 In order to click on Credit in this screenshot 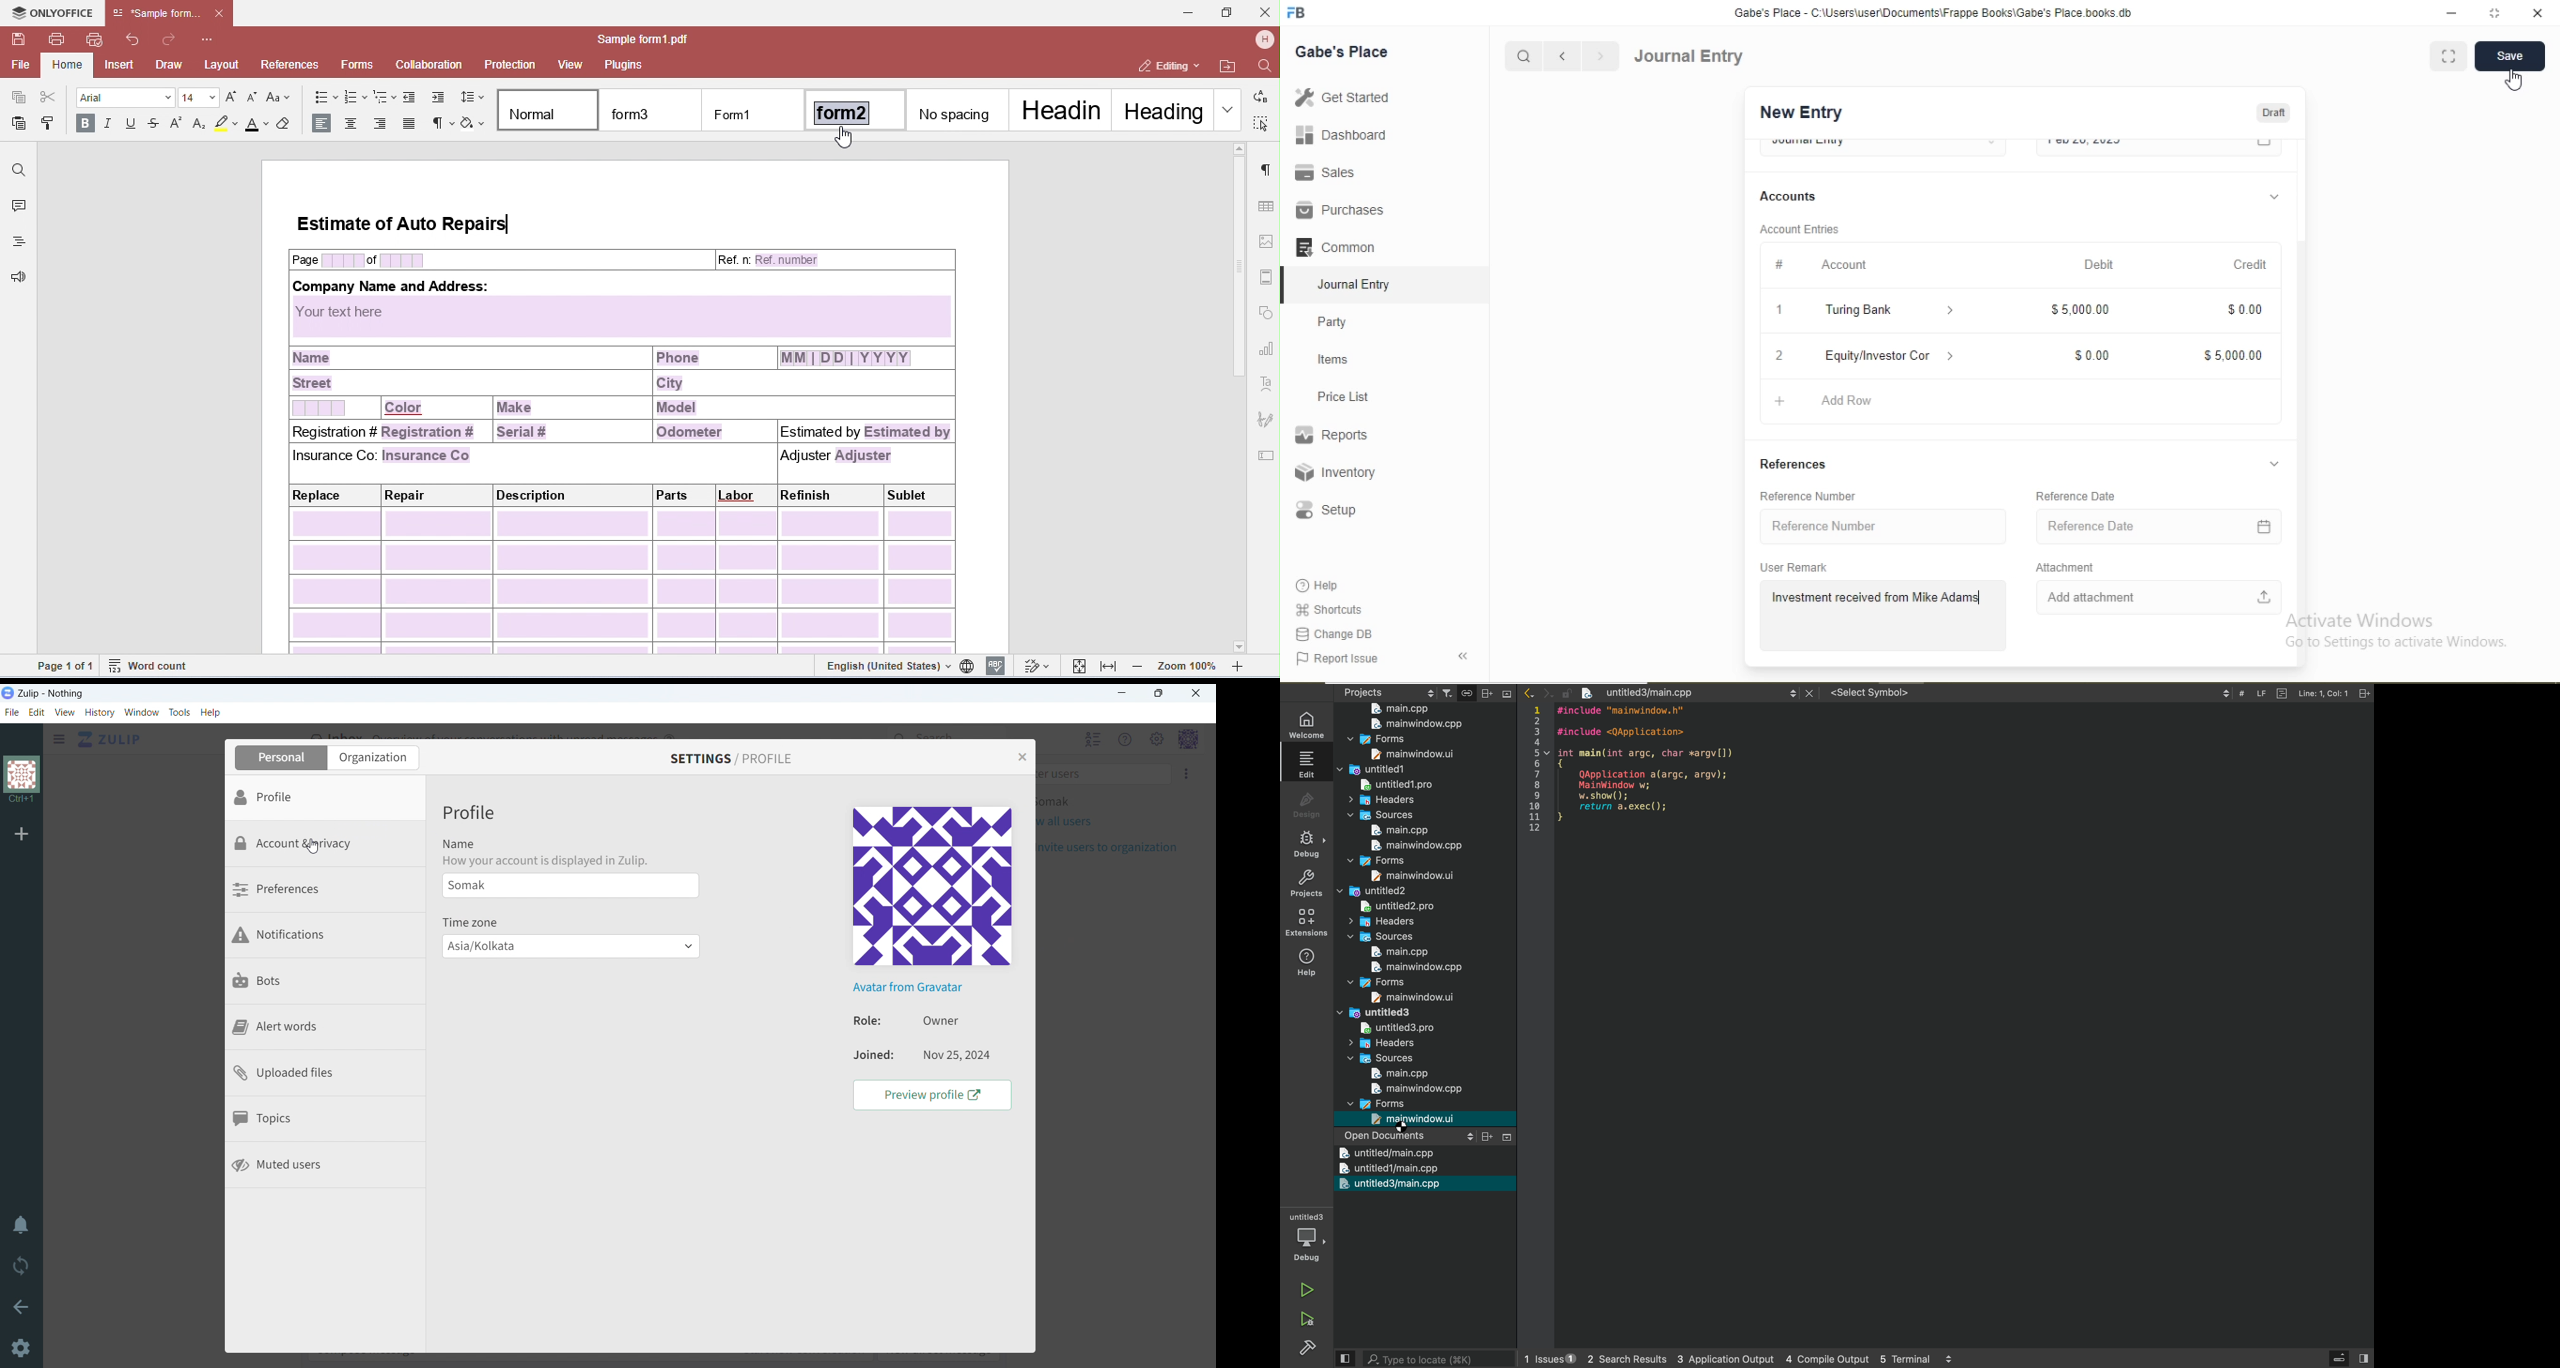, I will do `click(2251, 266)`.